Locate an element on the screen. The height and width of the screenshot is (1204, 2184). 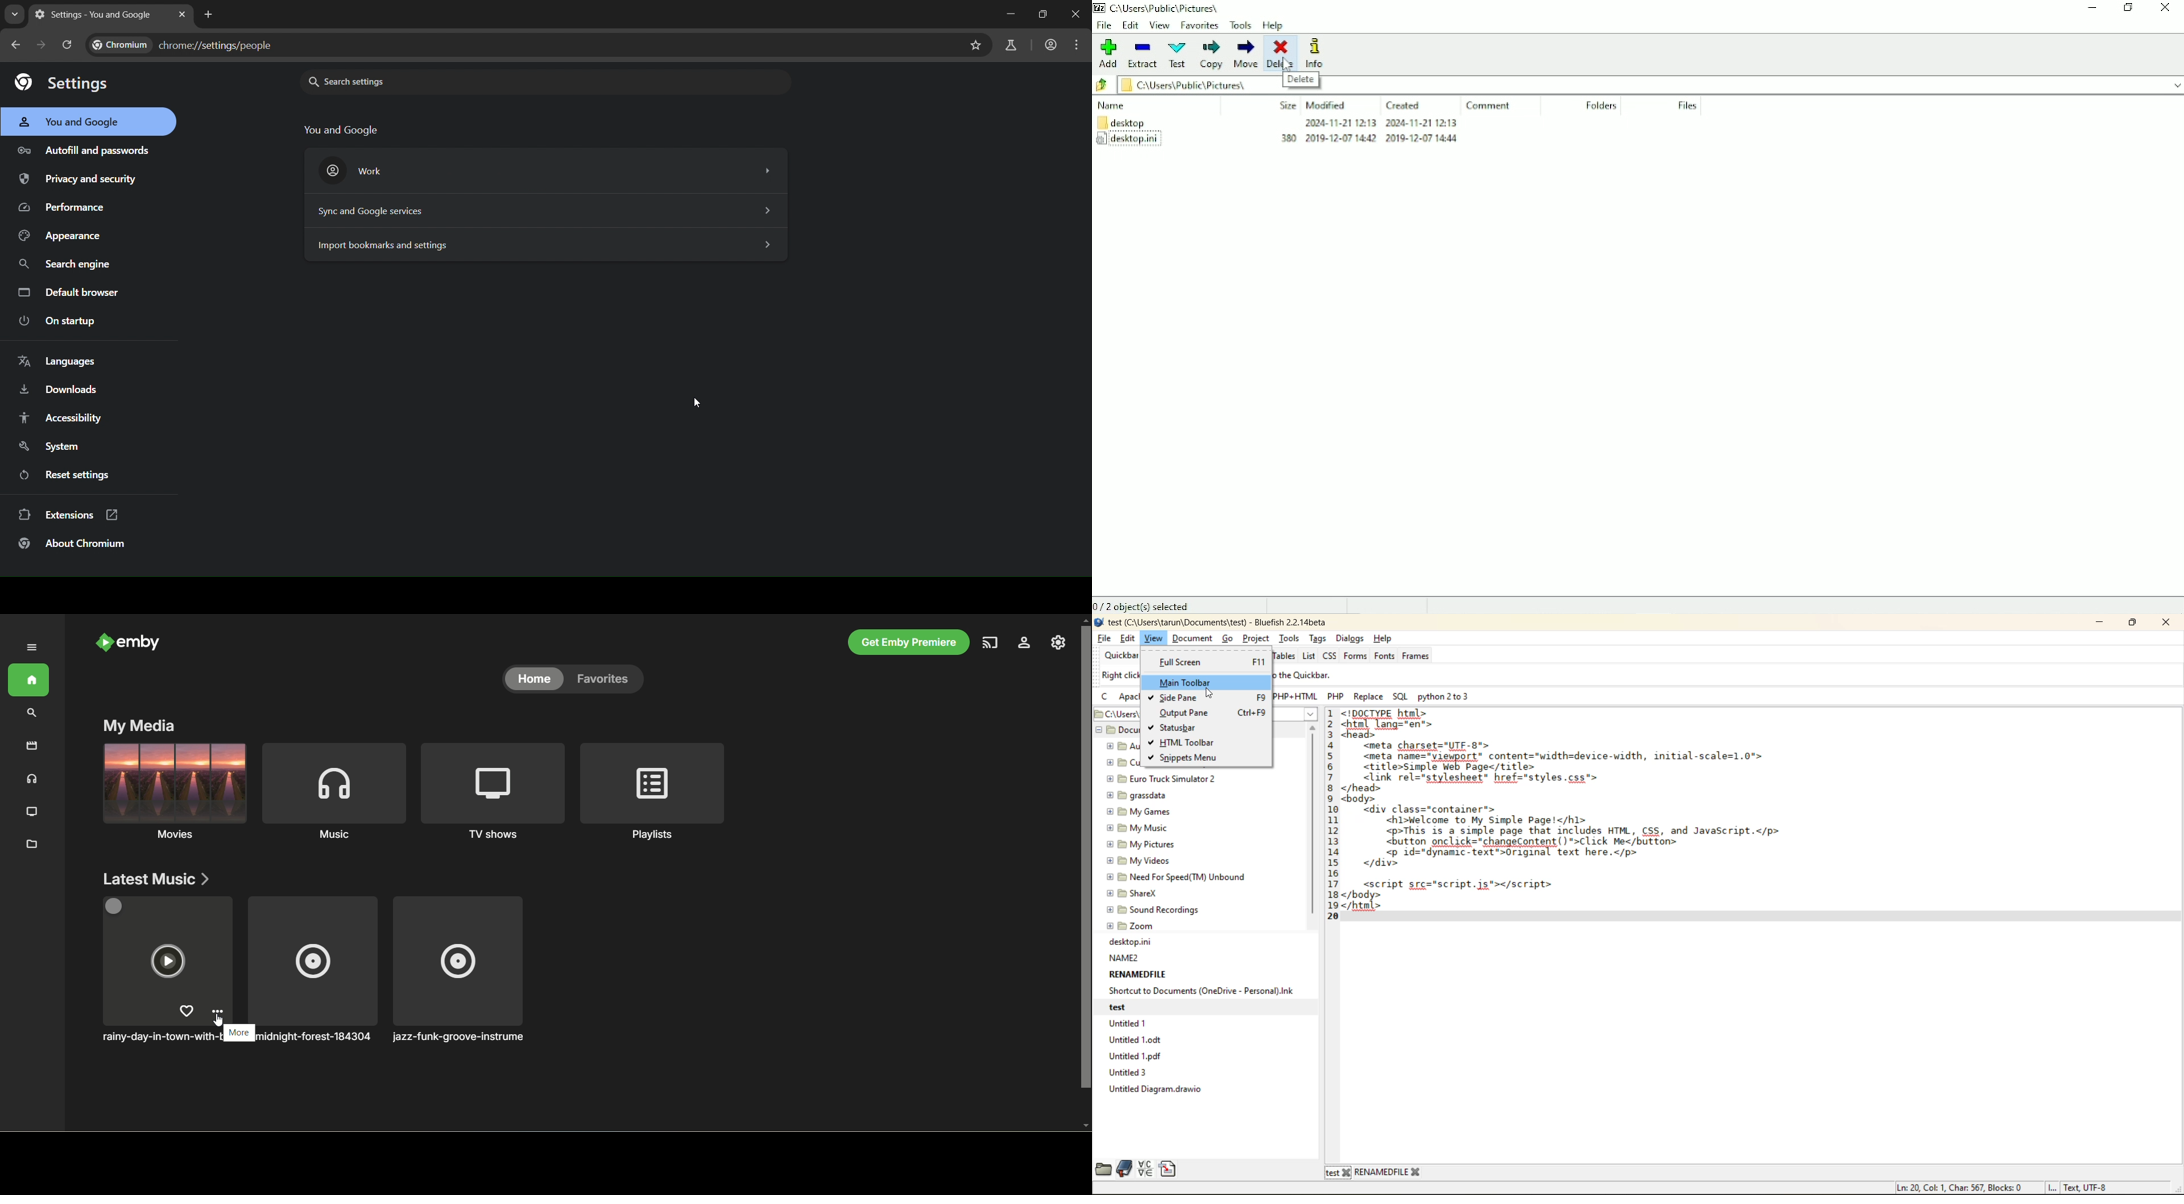
accessibility is located at coordinates (65, 419).